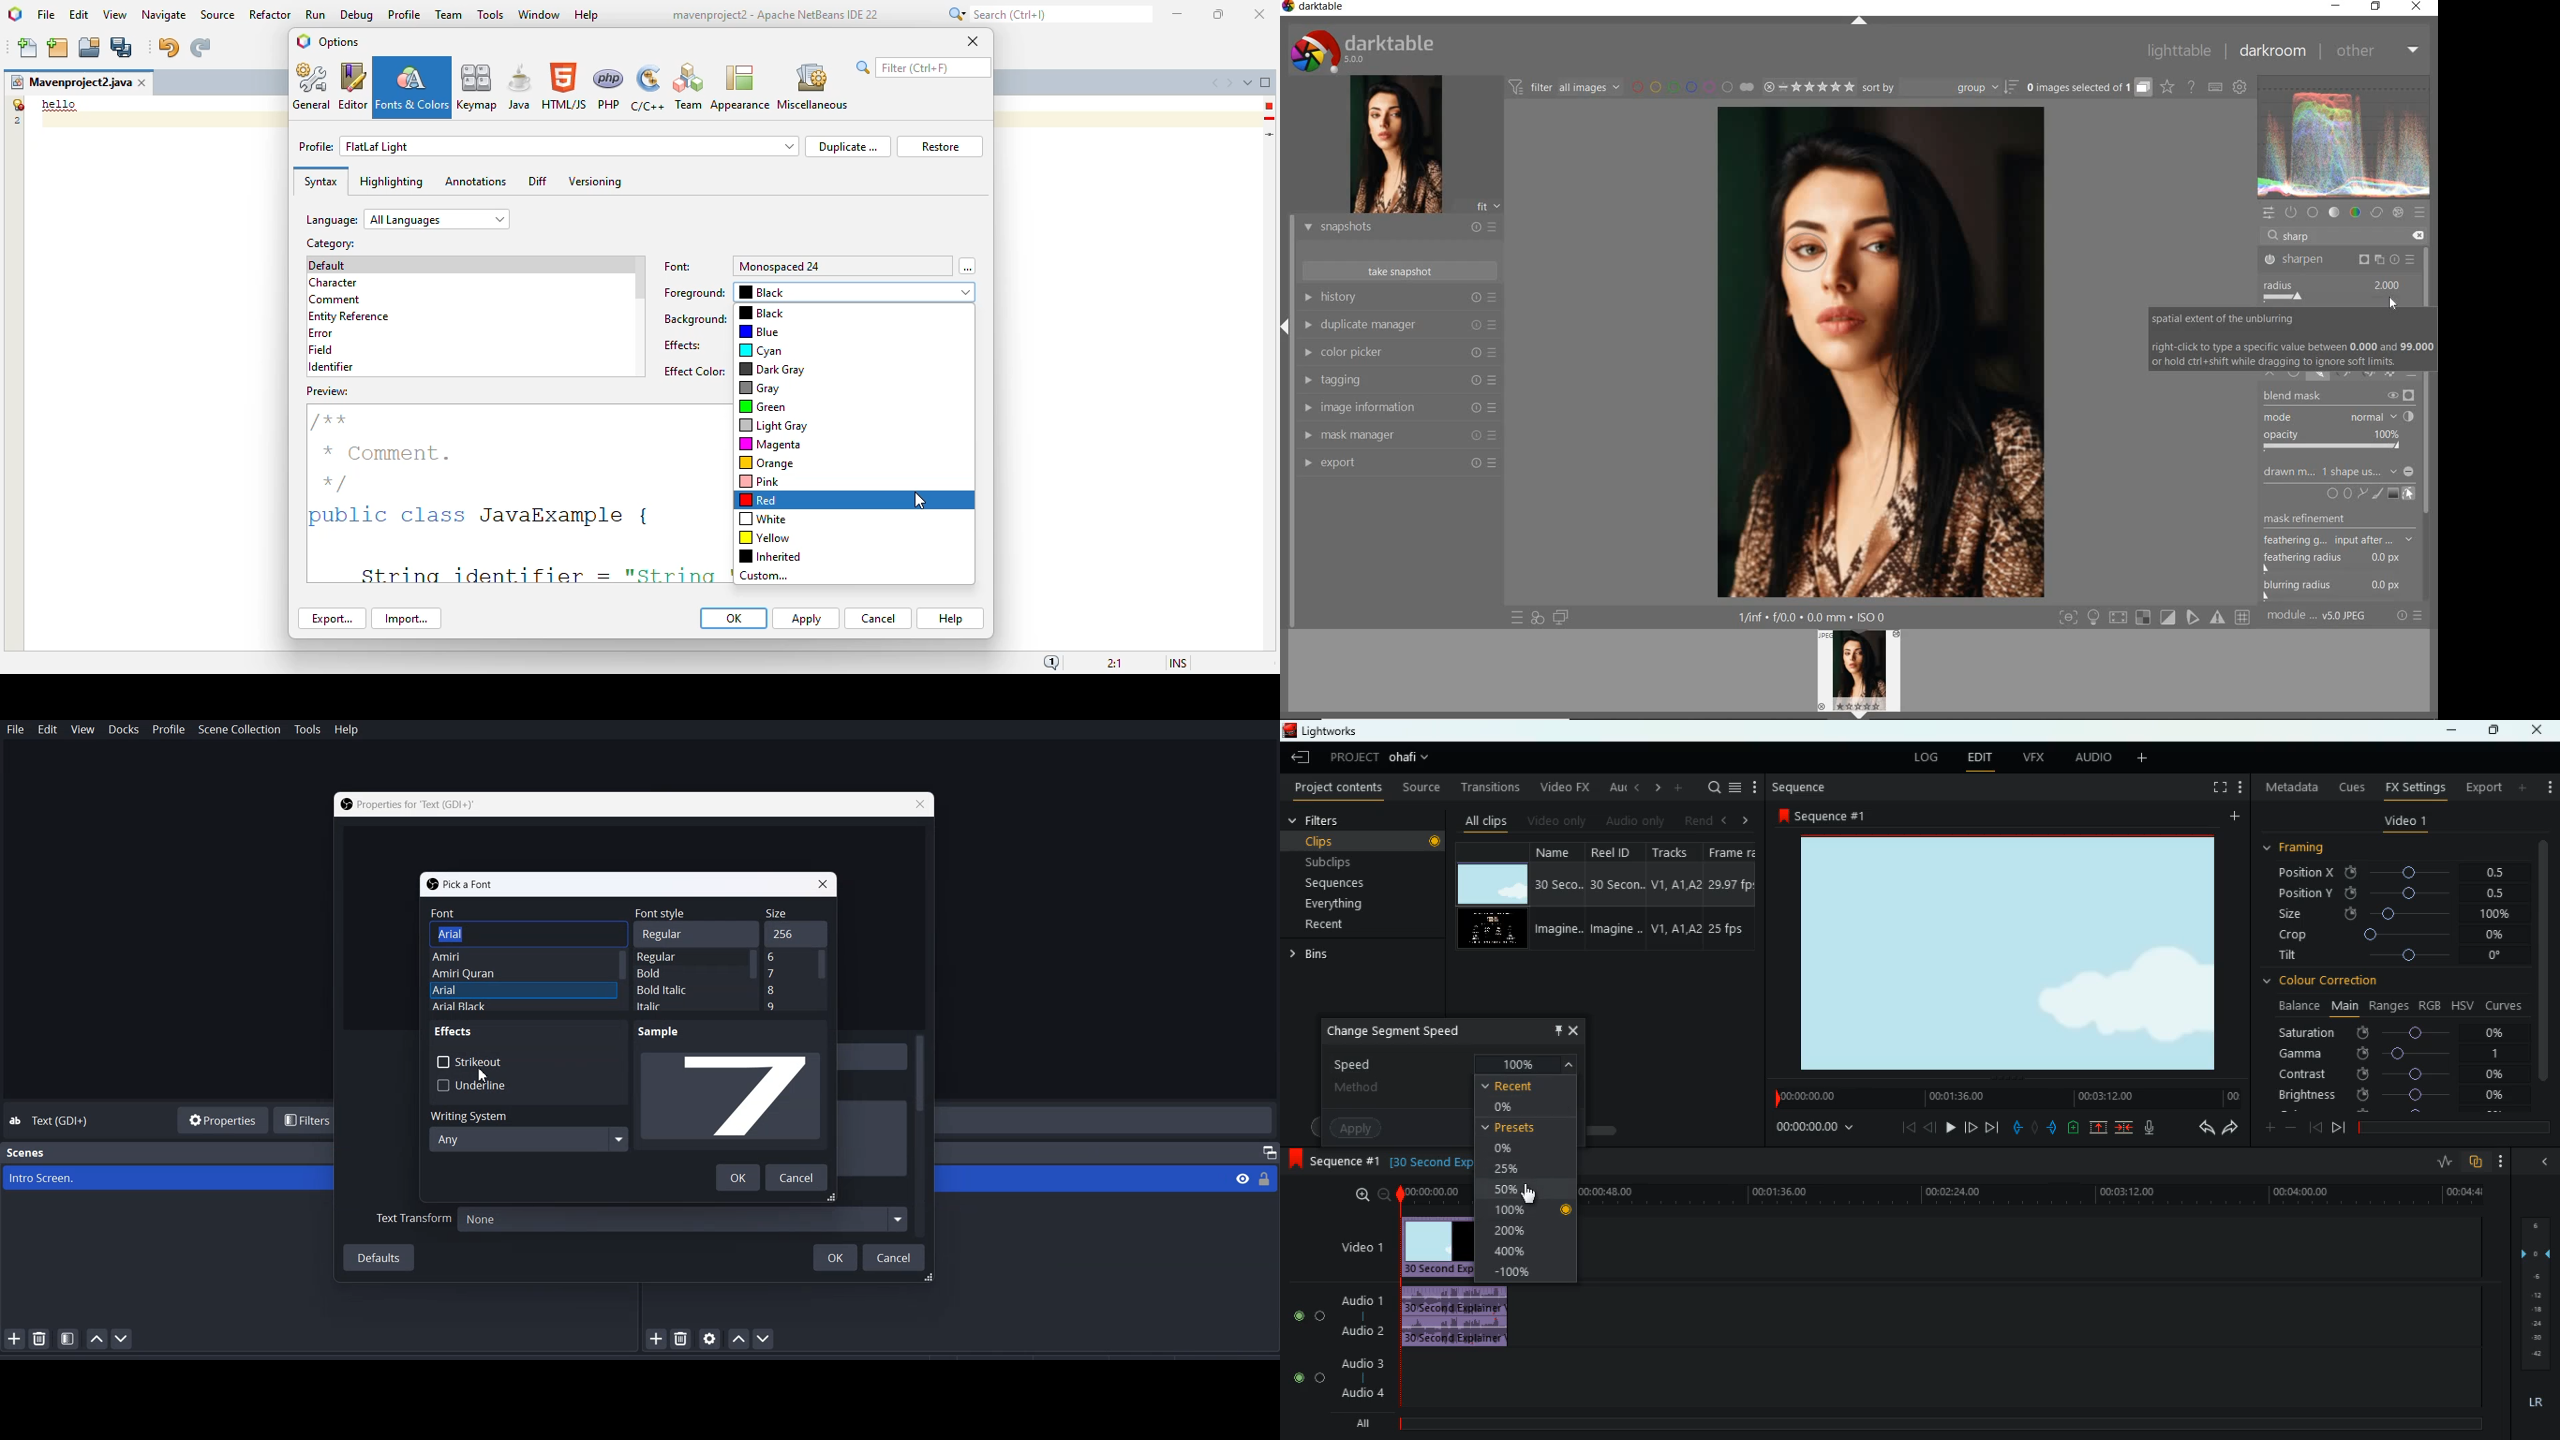  What do you see at coordinates (2350, 471) in the screenshot?
I see `no mask` at bounding box center [2350, 471].